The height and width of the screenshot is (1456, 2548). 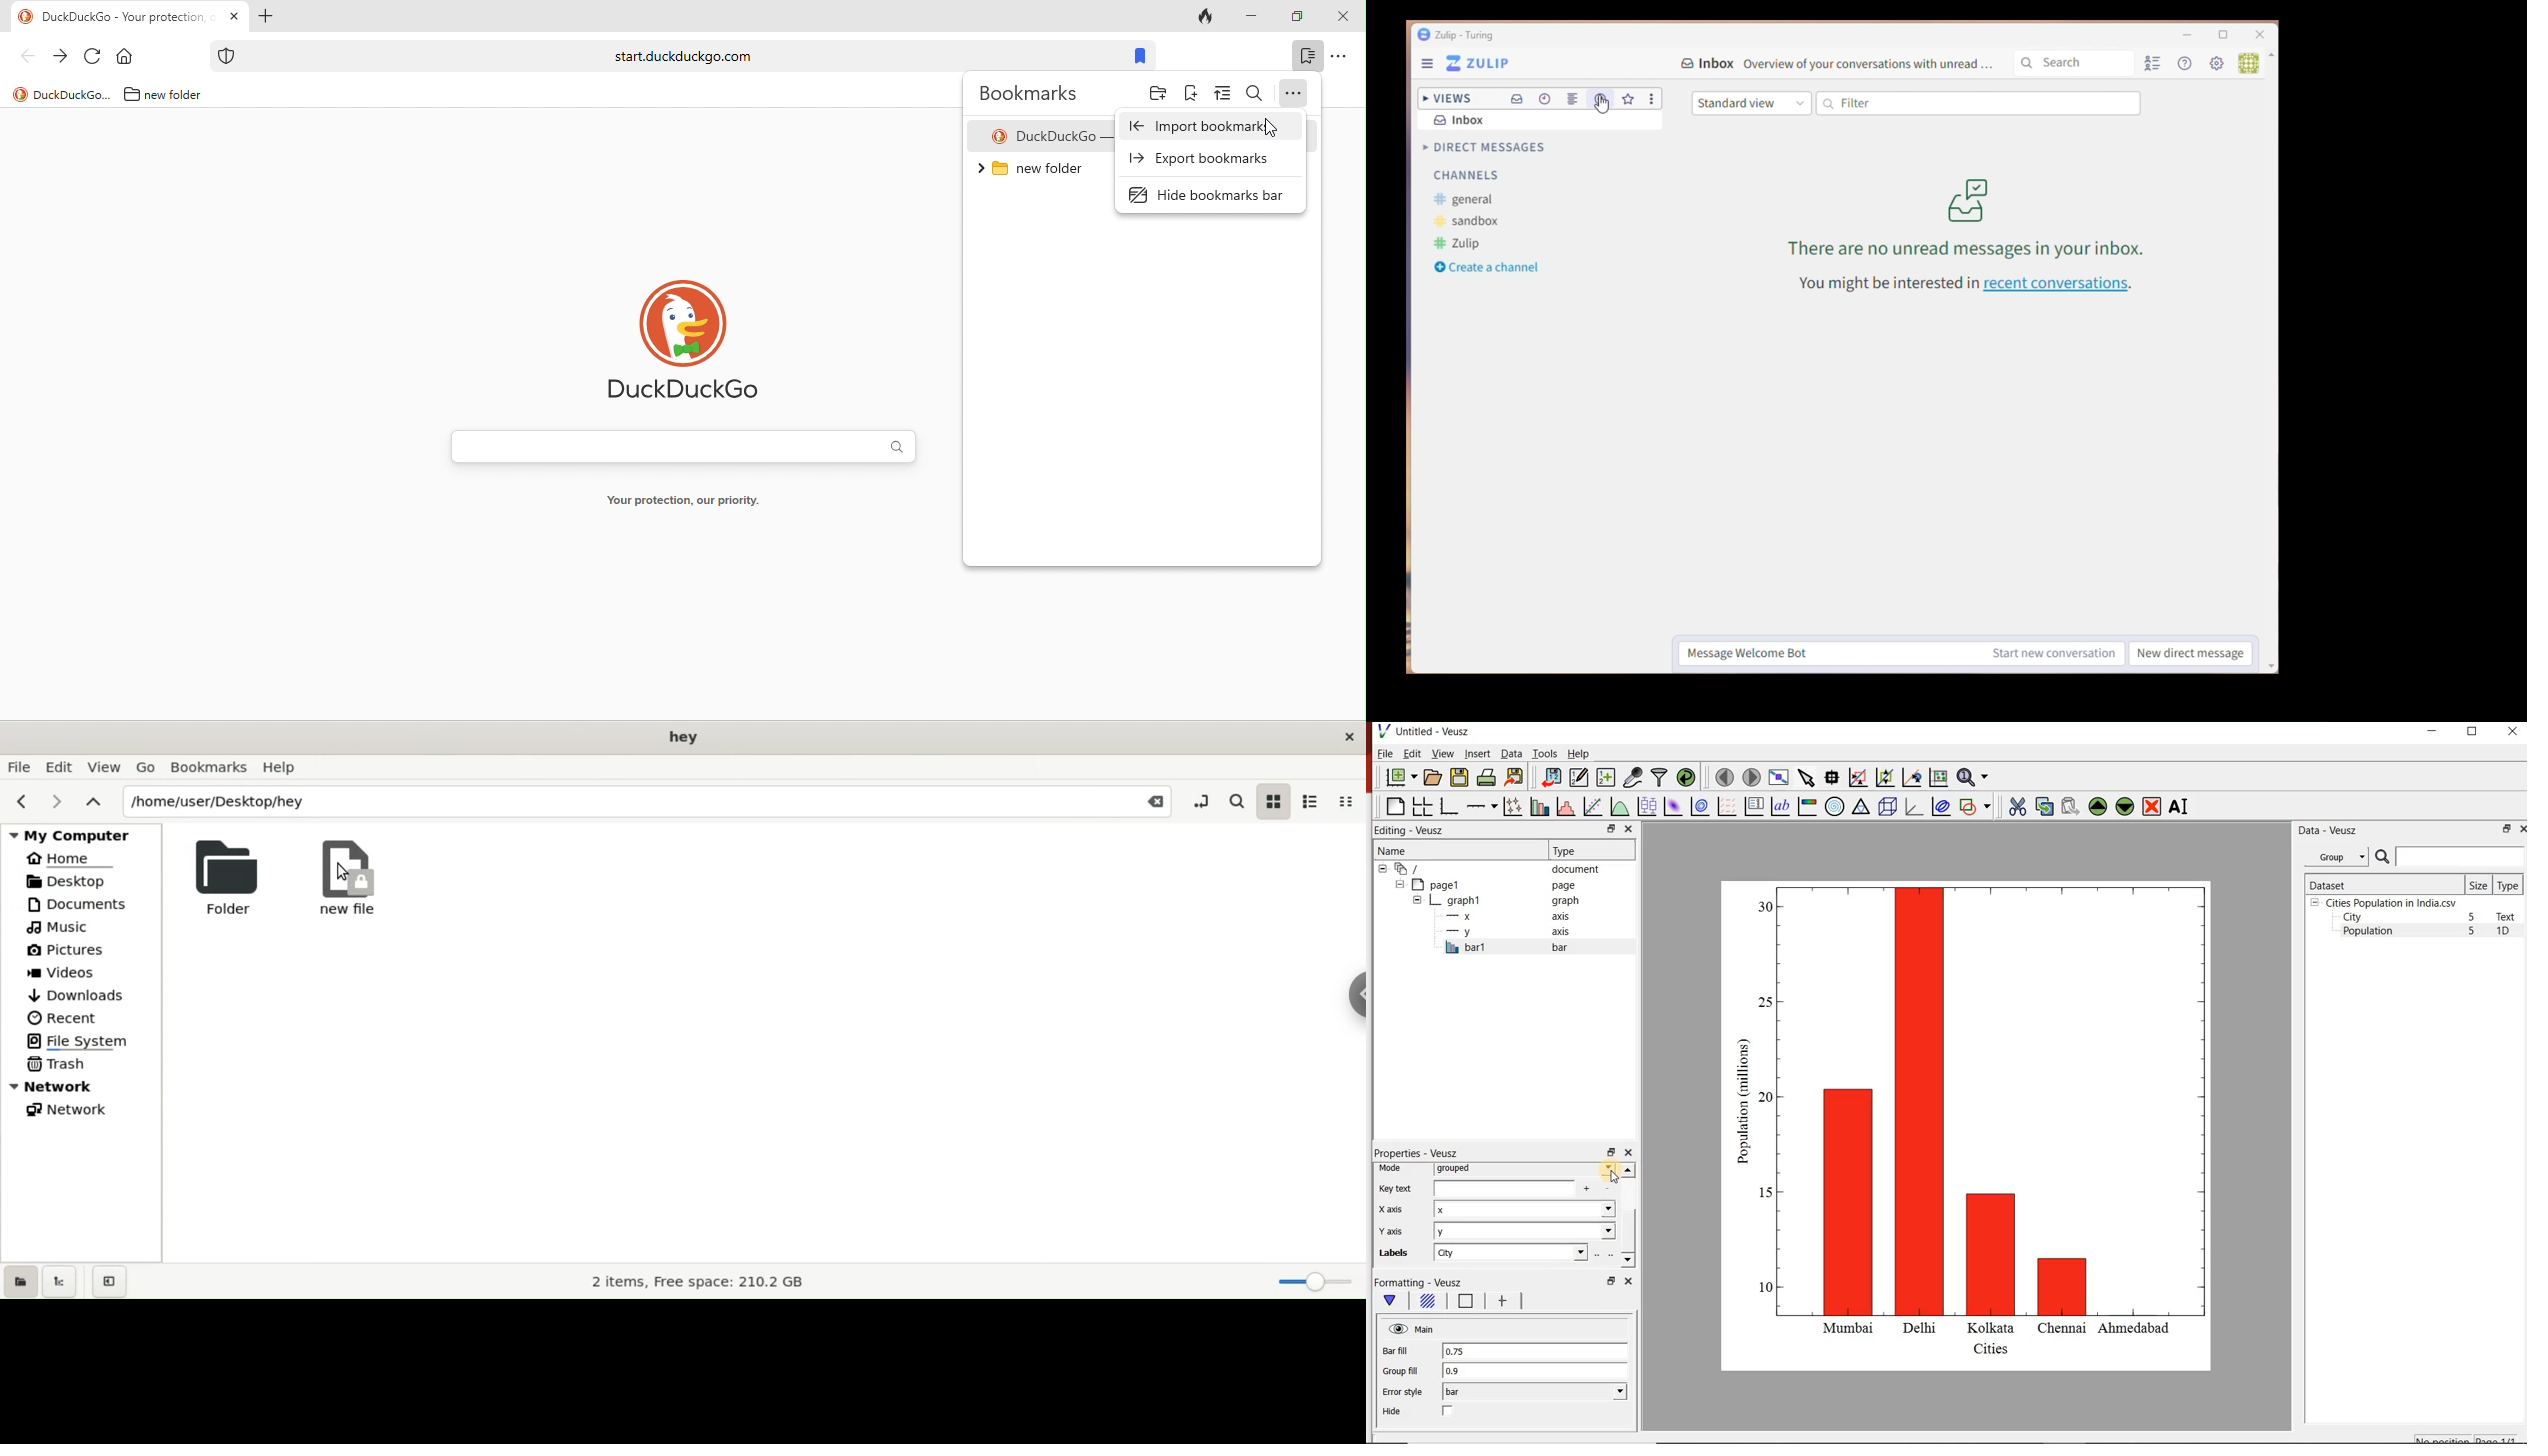 What do you see at coordinates (1482, 148) in the screenshot?
I see `Direct Messages` at bounding box center [1482, 148].